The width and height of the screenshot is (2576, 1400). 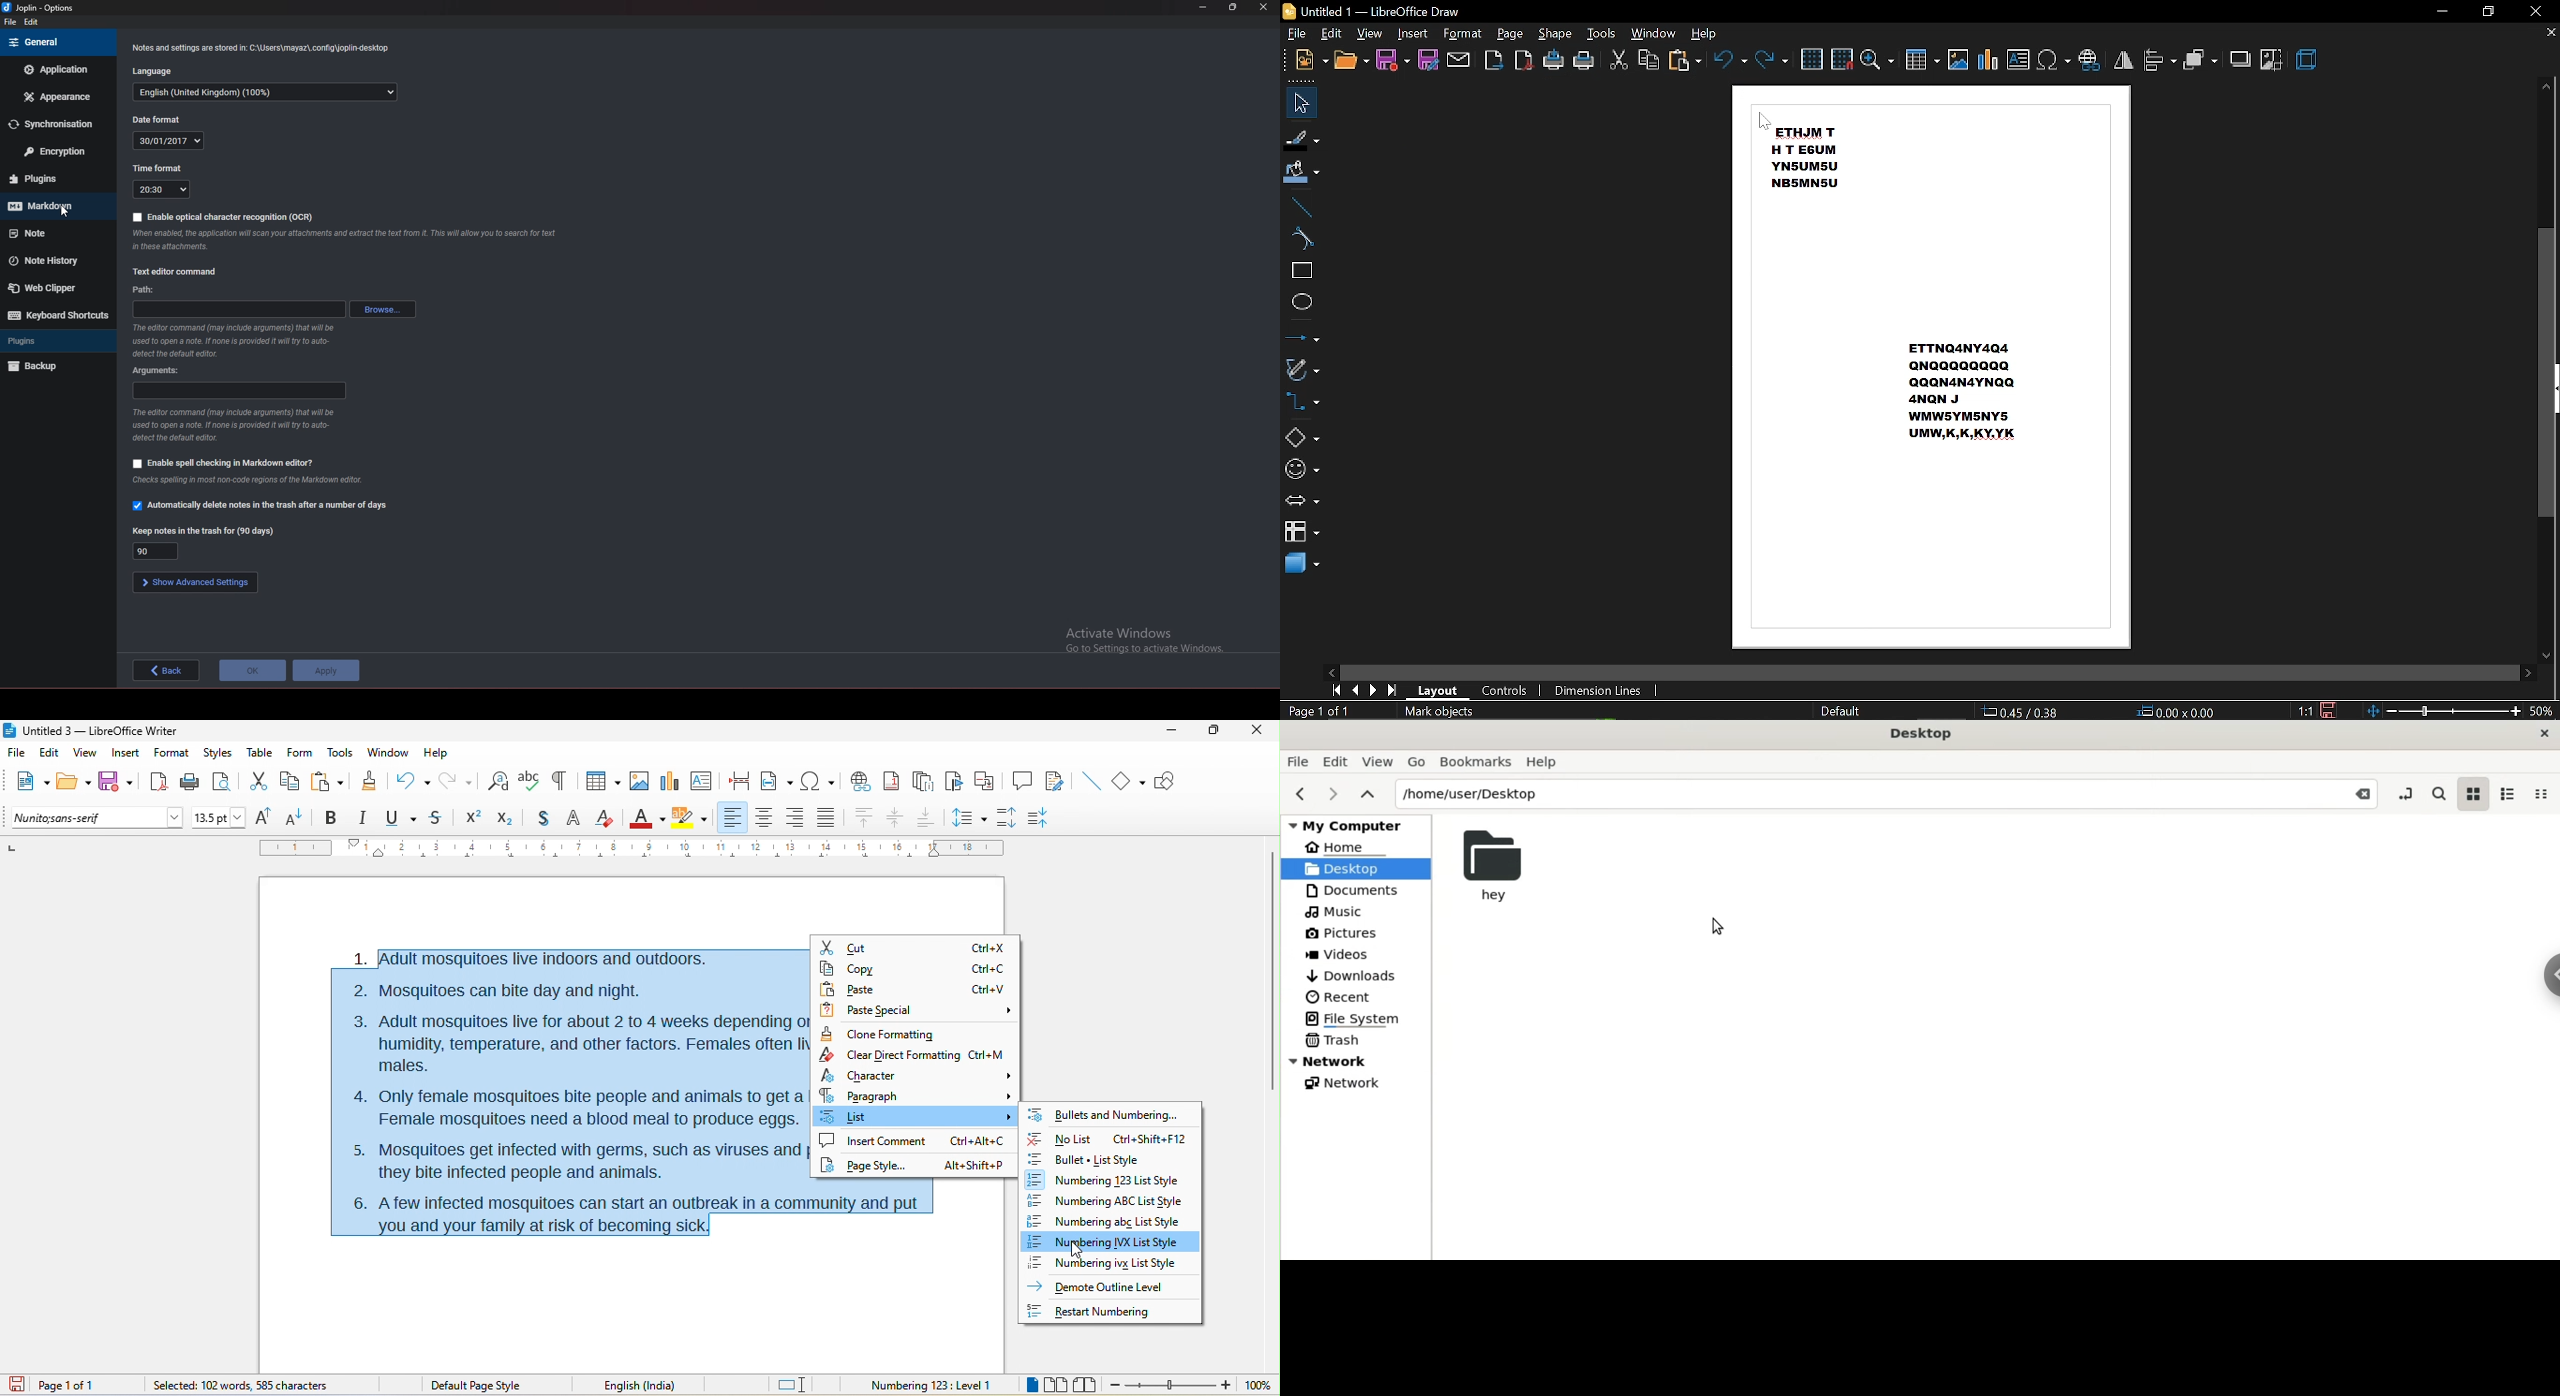 I want to click on align, so click(x=2160, y=61).